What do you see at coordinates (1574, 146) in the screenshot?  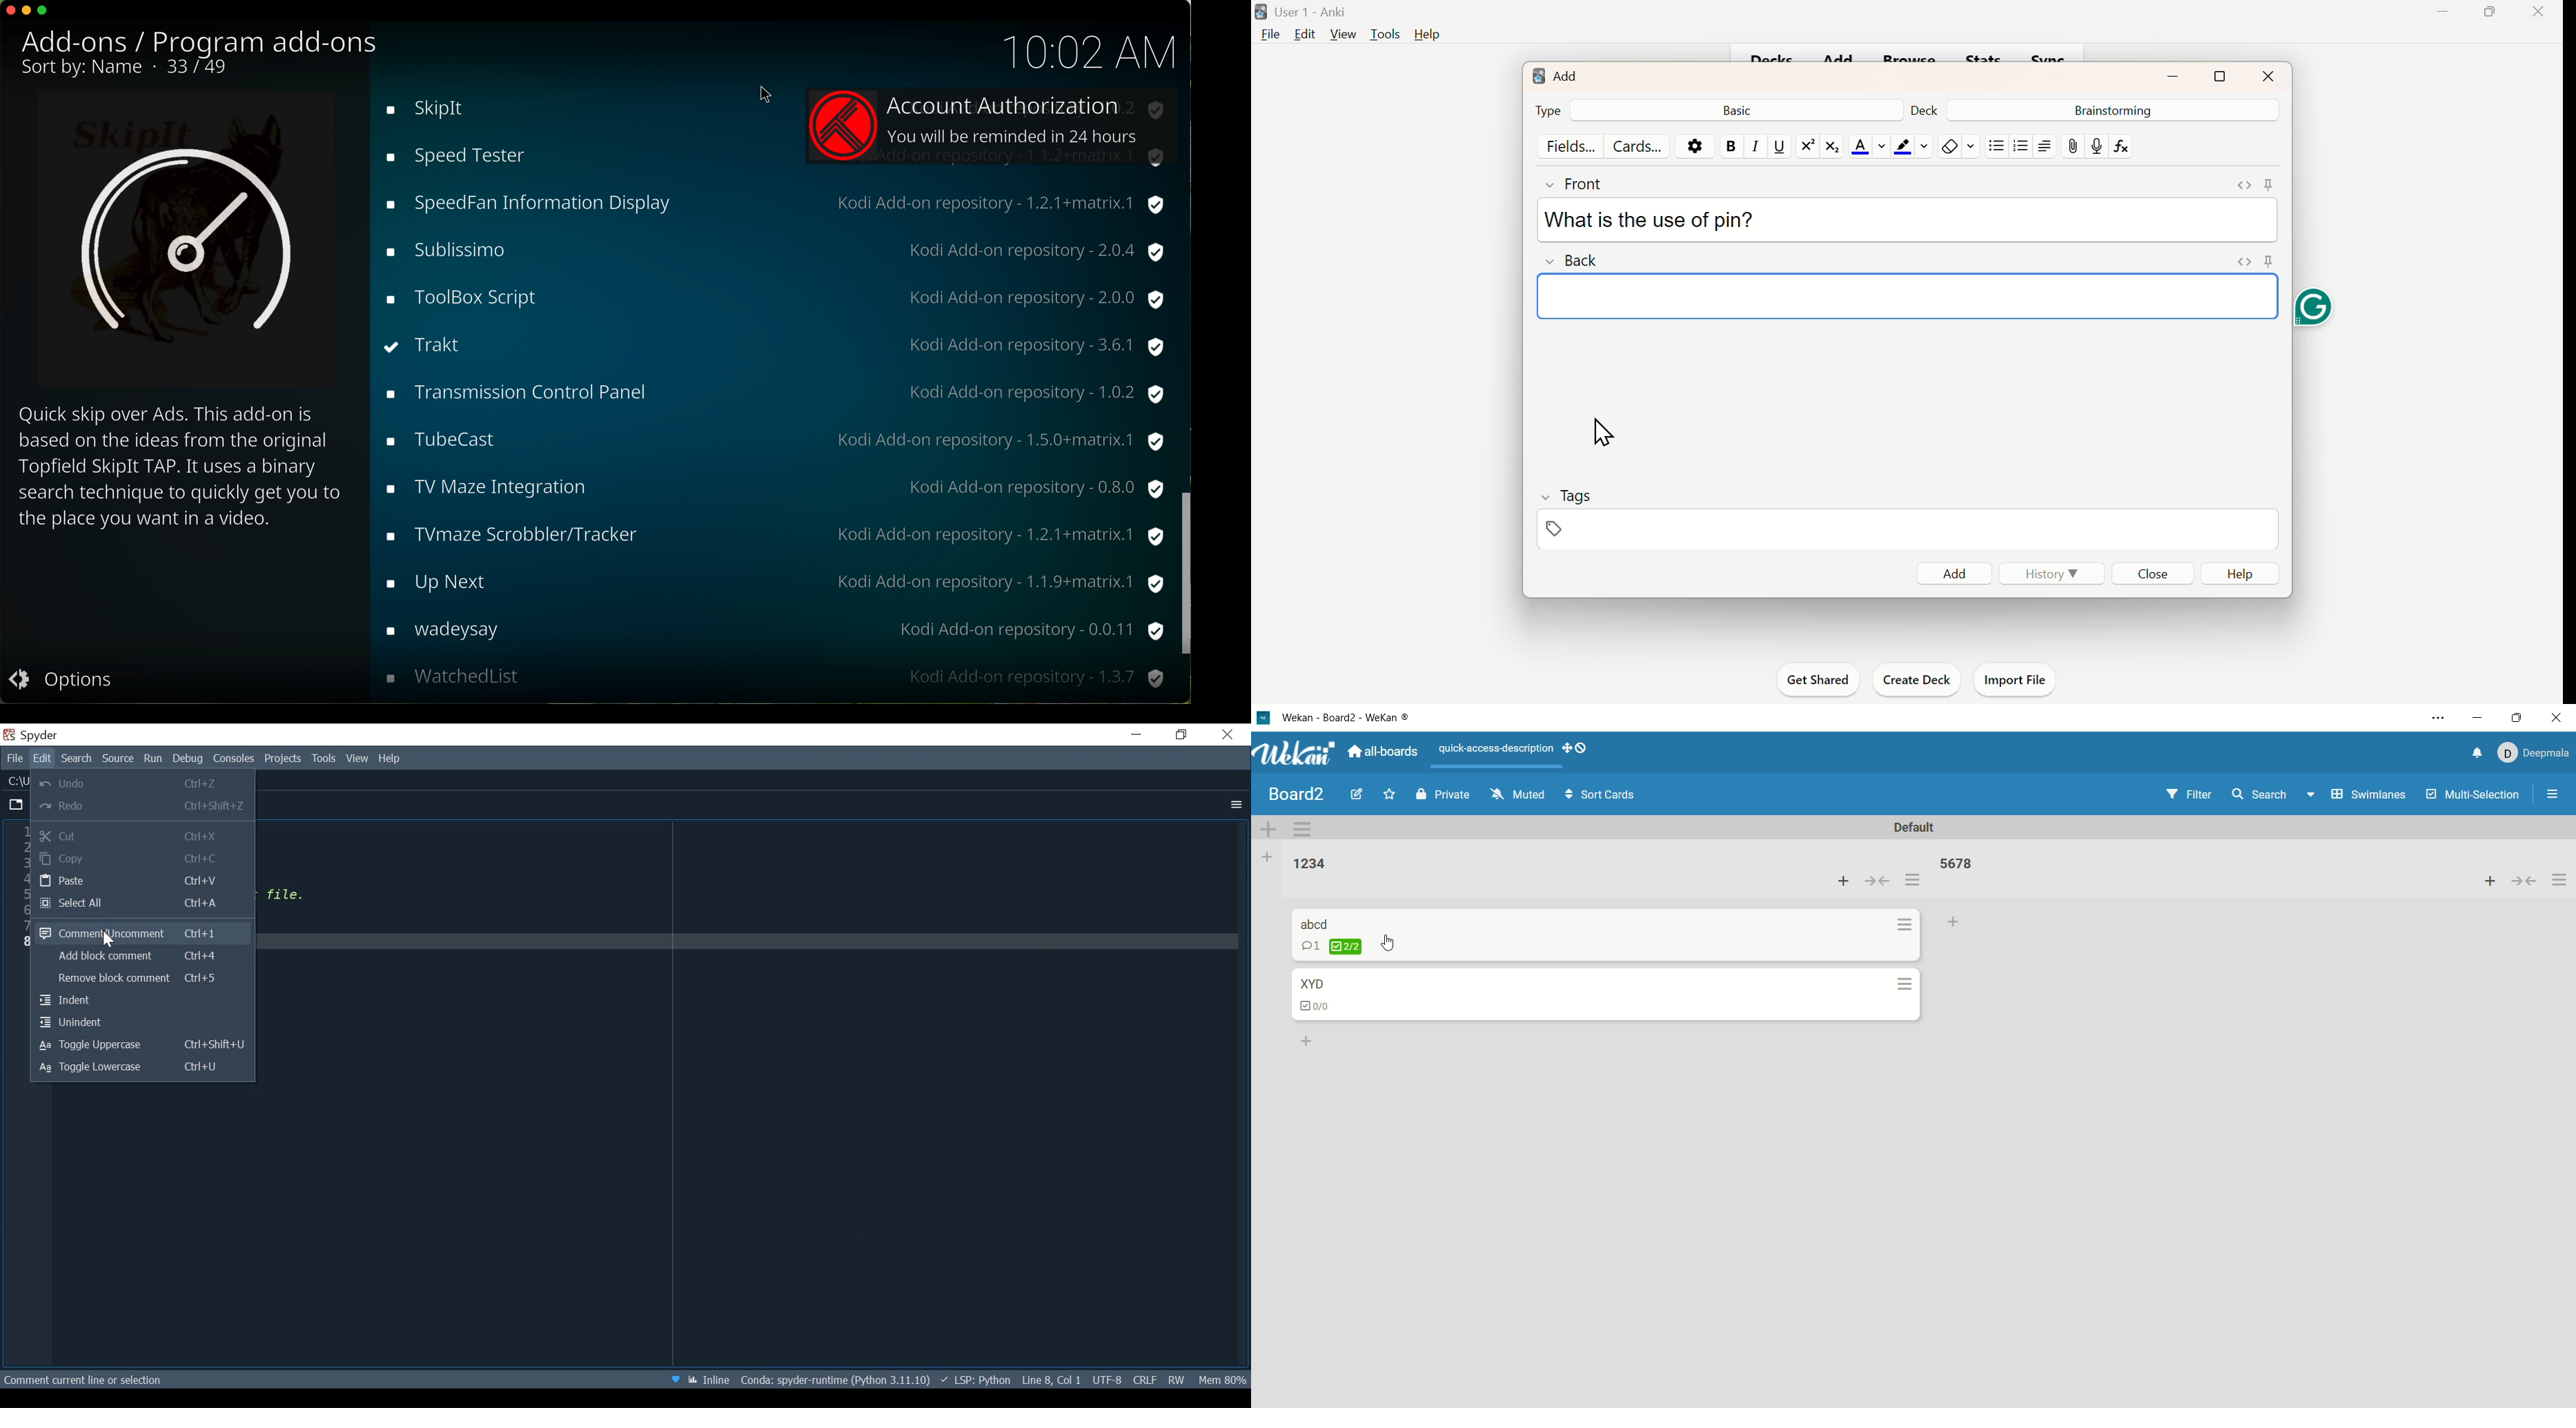 I see `Fields...` at bounding box center [1574, 146].